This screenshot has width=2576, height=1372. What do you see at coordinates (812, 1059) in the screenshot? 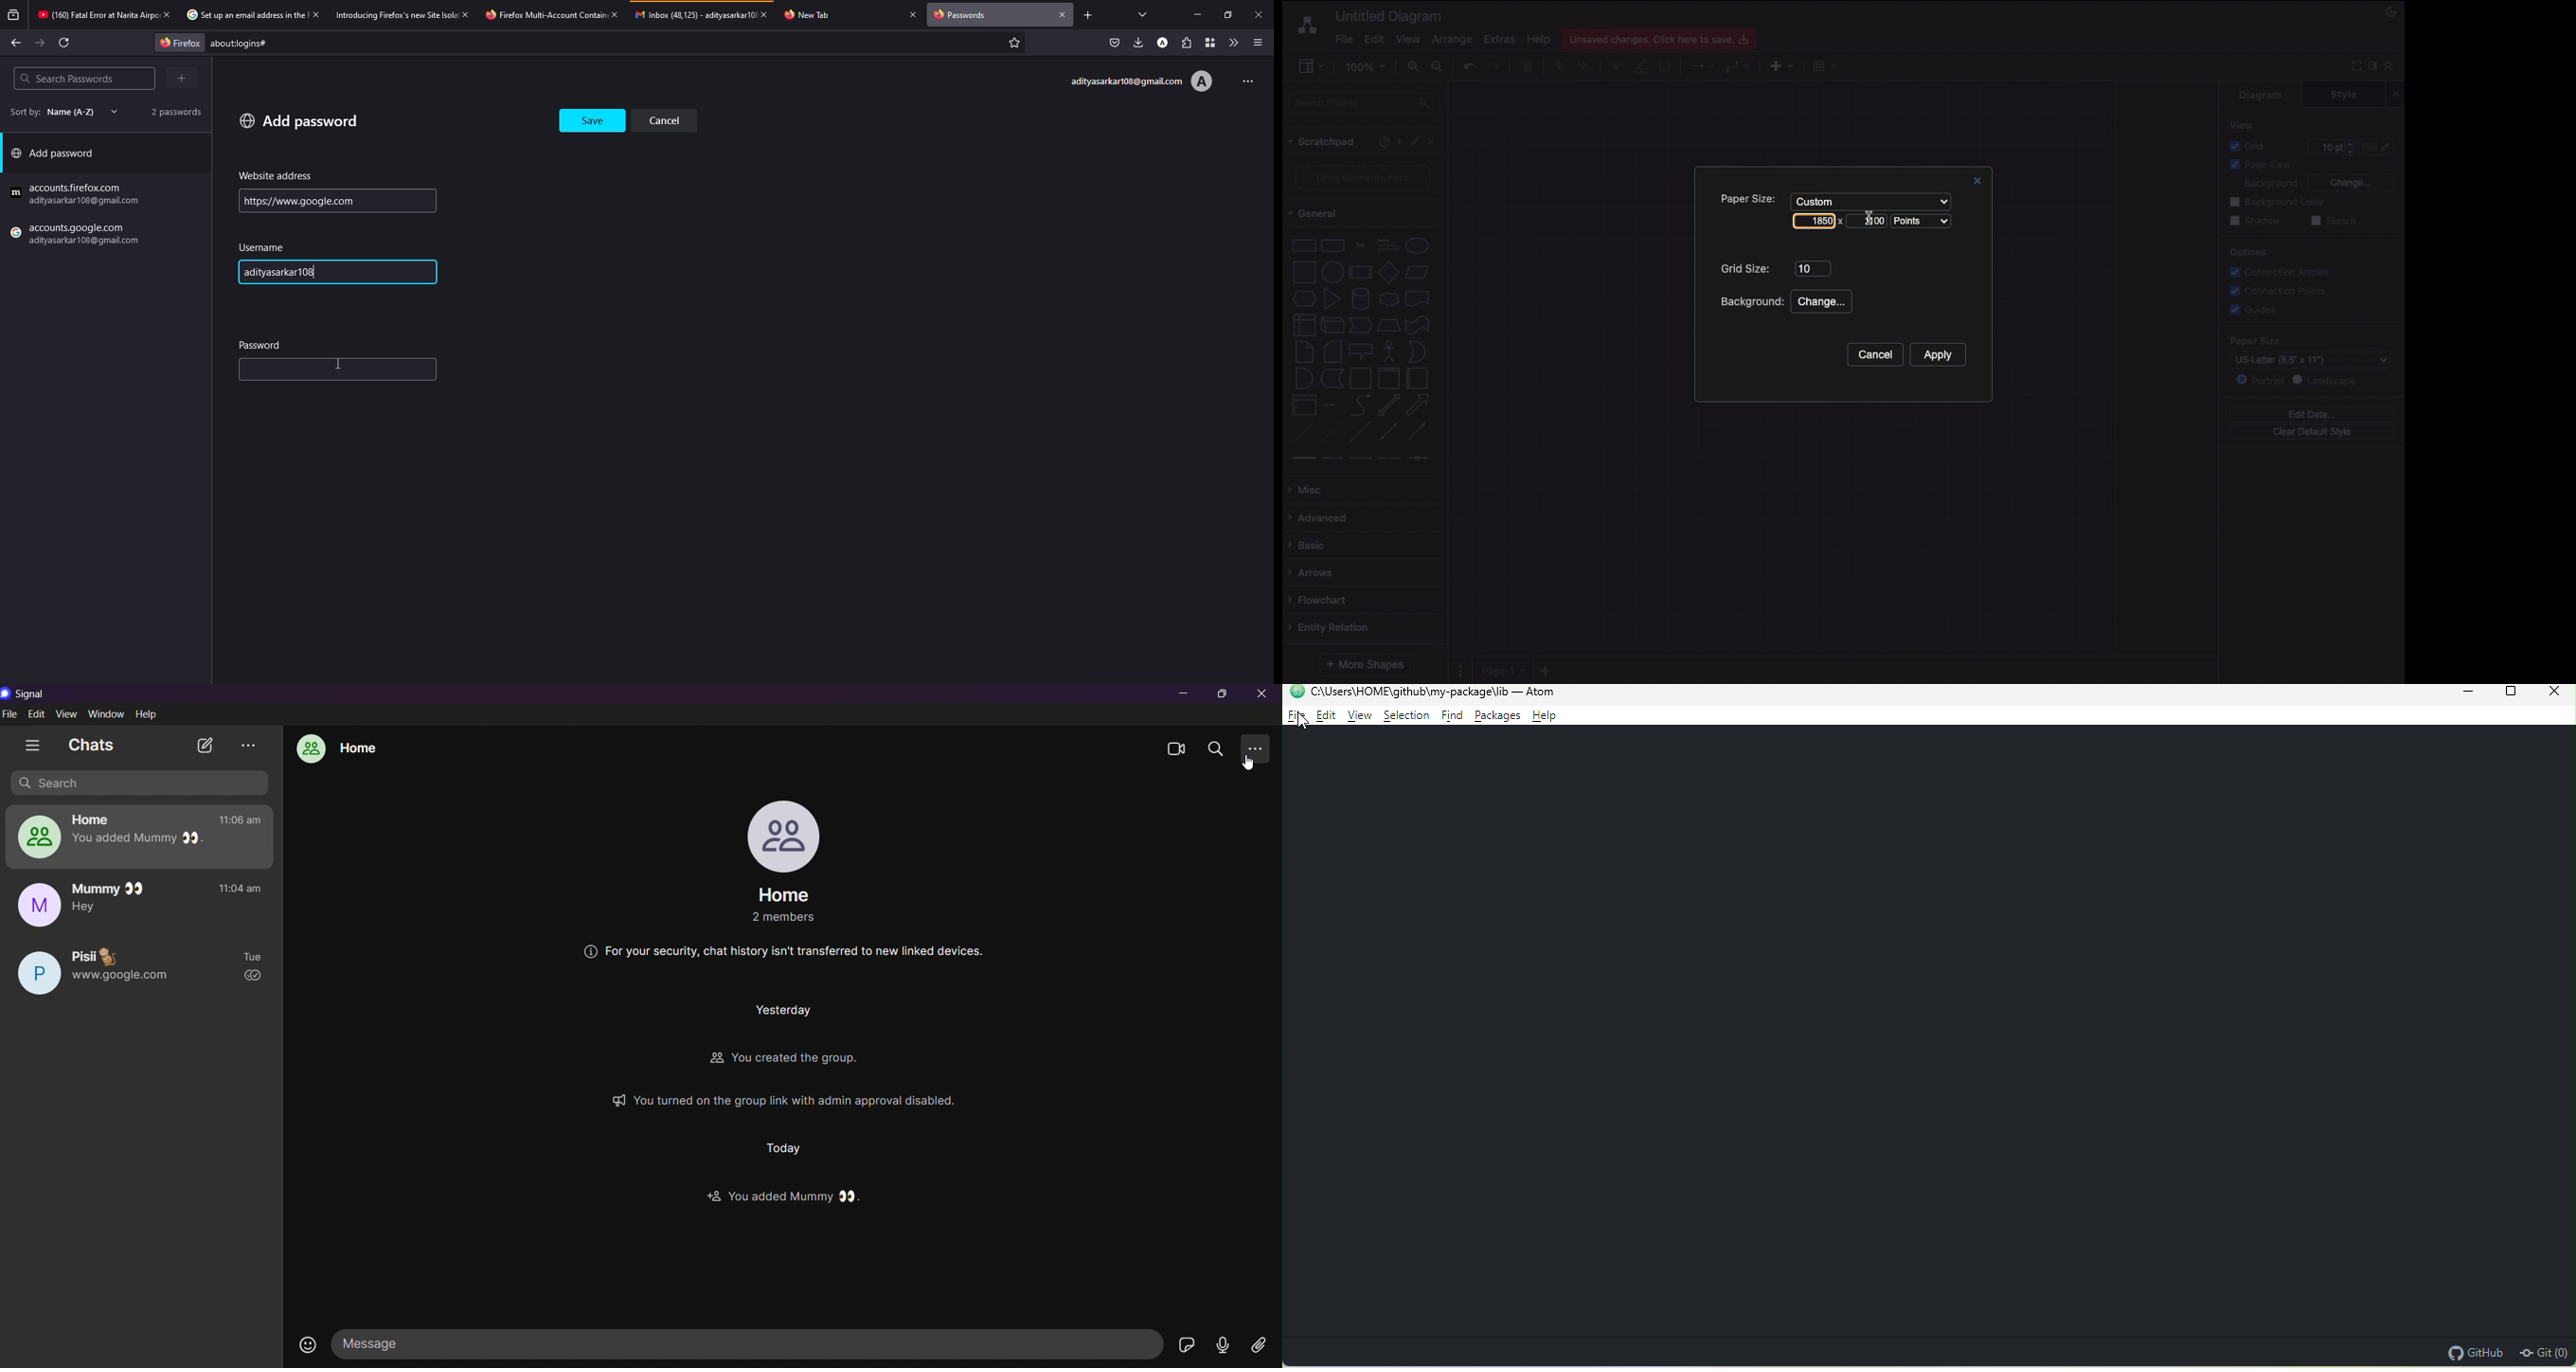
I see `You created the group.` at bounding box center [812, 1059].